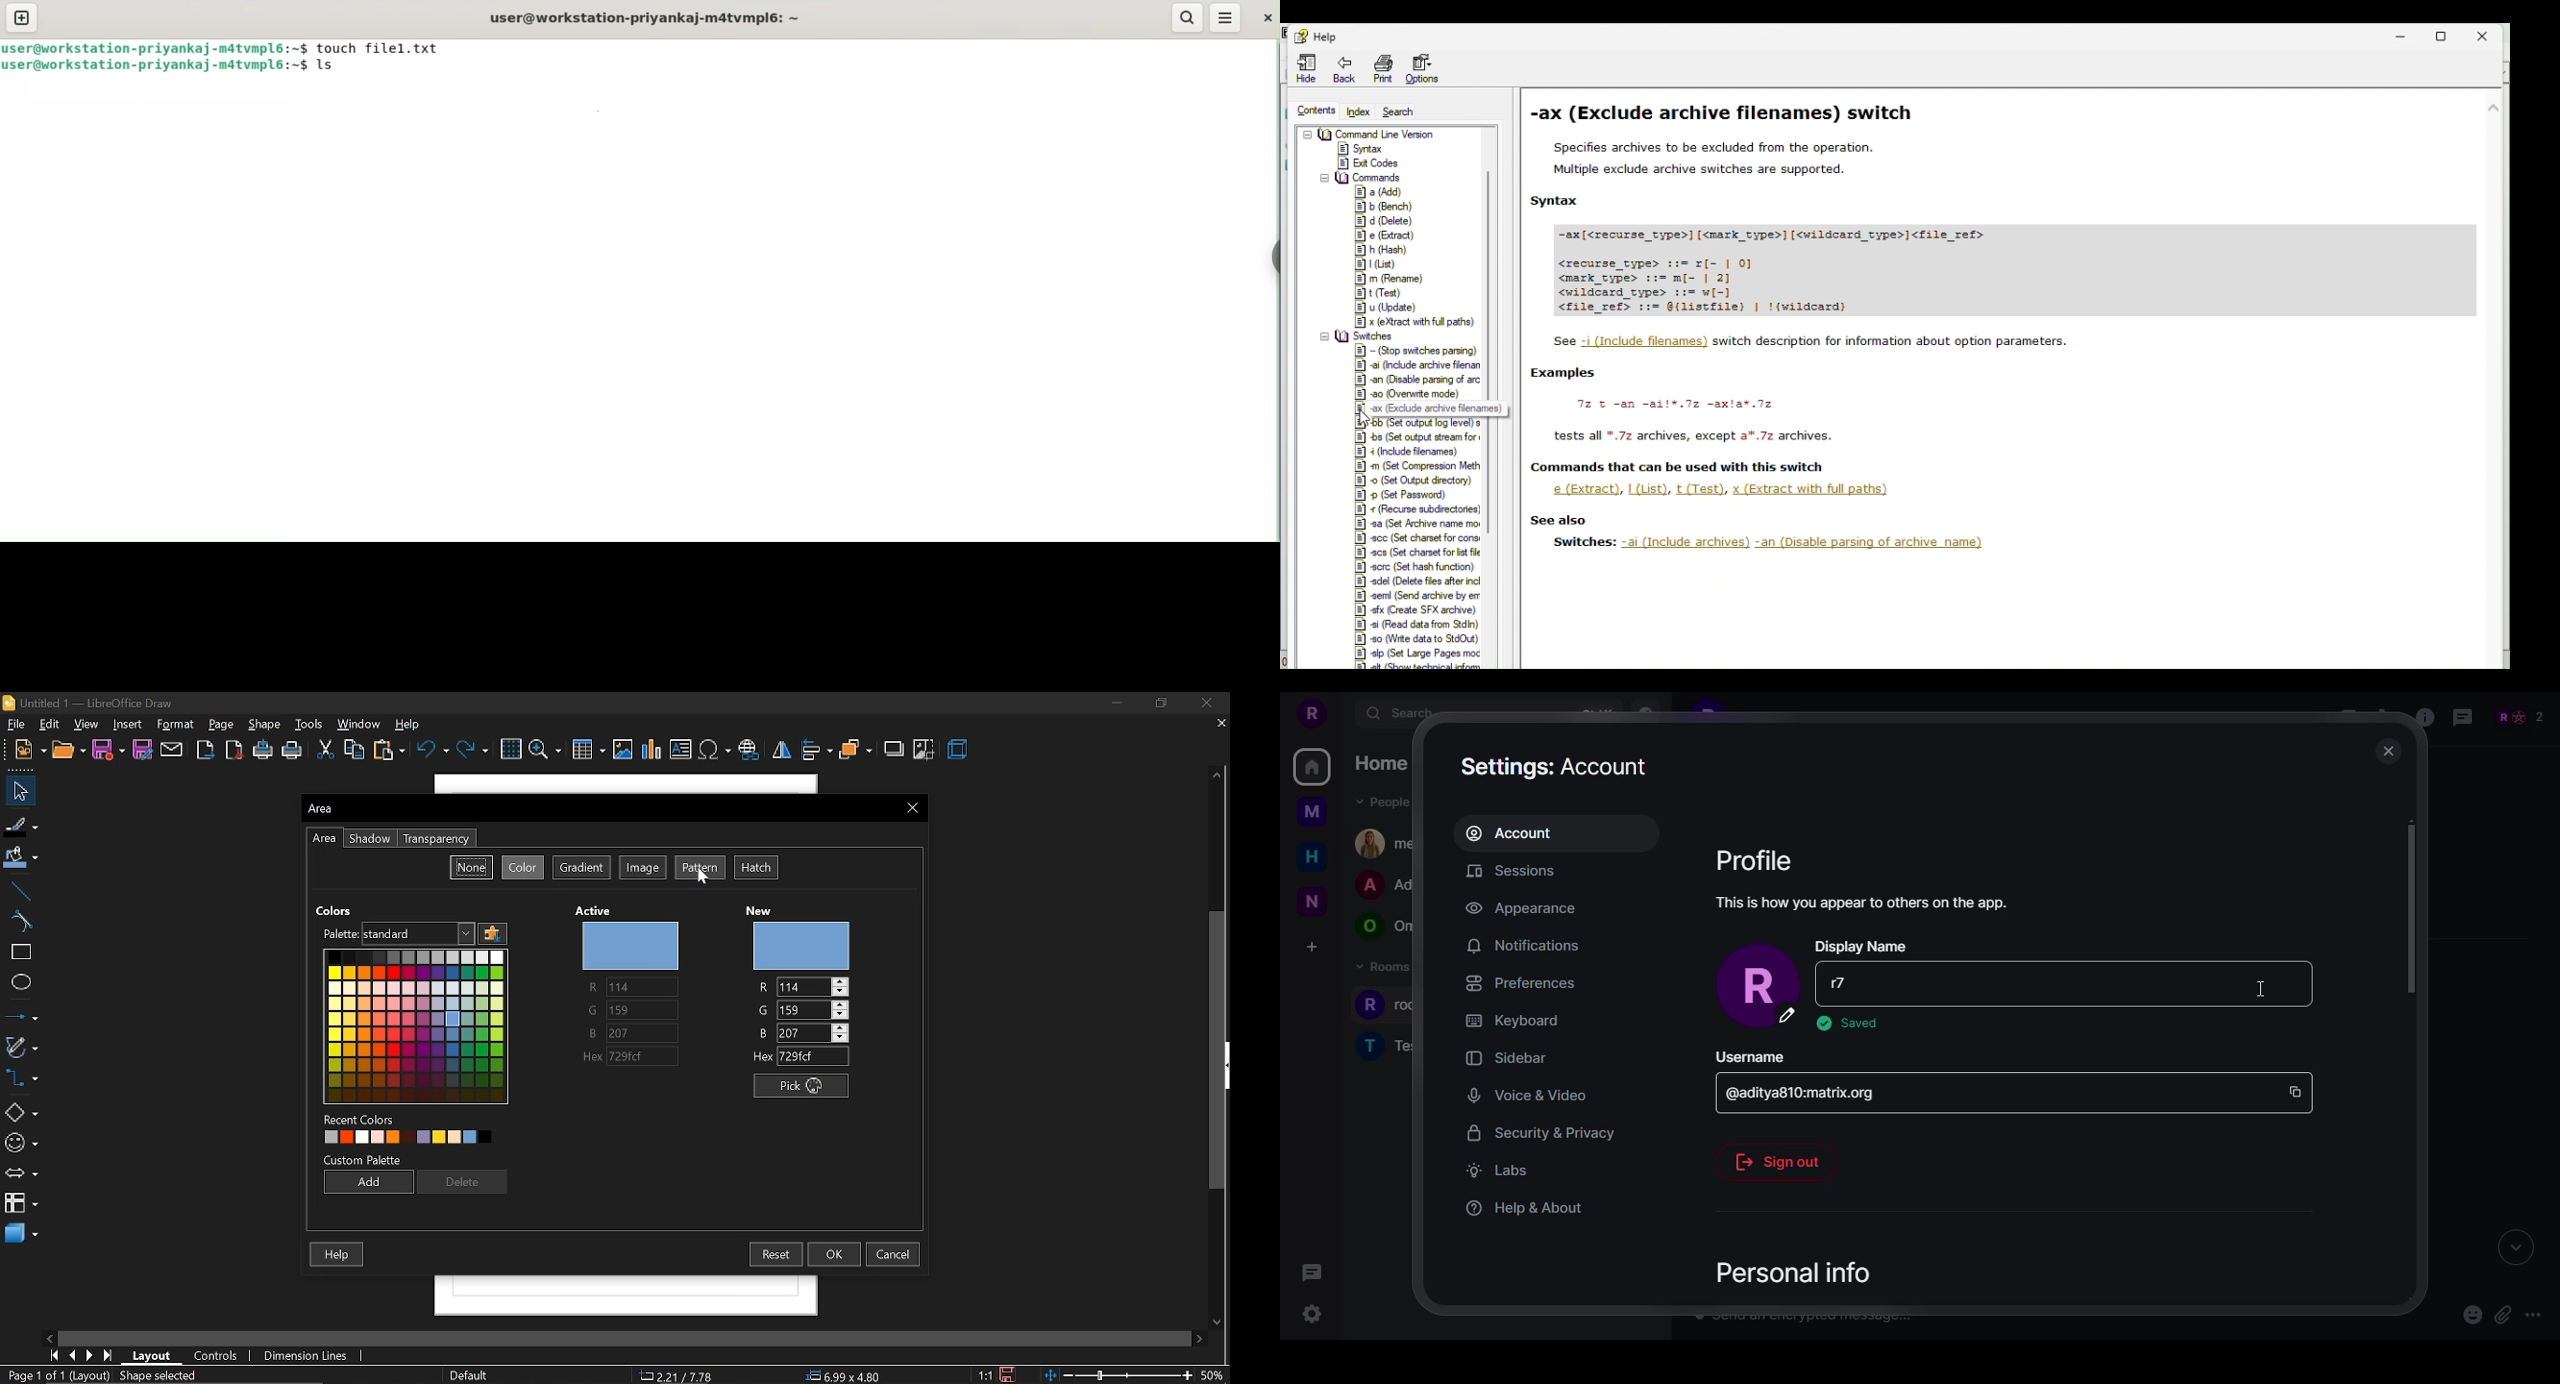 The image size is (2576, 1400). What do you see at coordinates (1520, 871) in the screenshot?
I see `sessions` at bounding box center [1520, 871].